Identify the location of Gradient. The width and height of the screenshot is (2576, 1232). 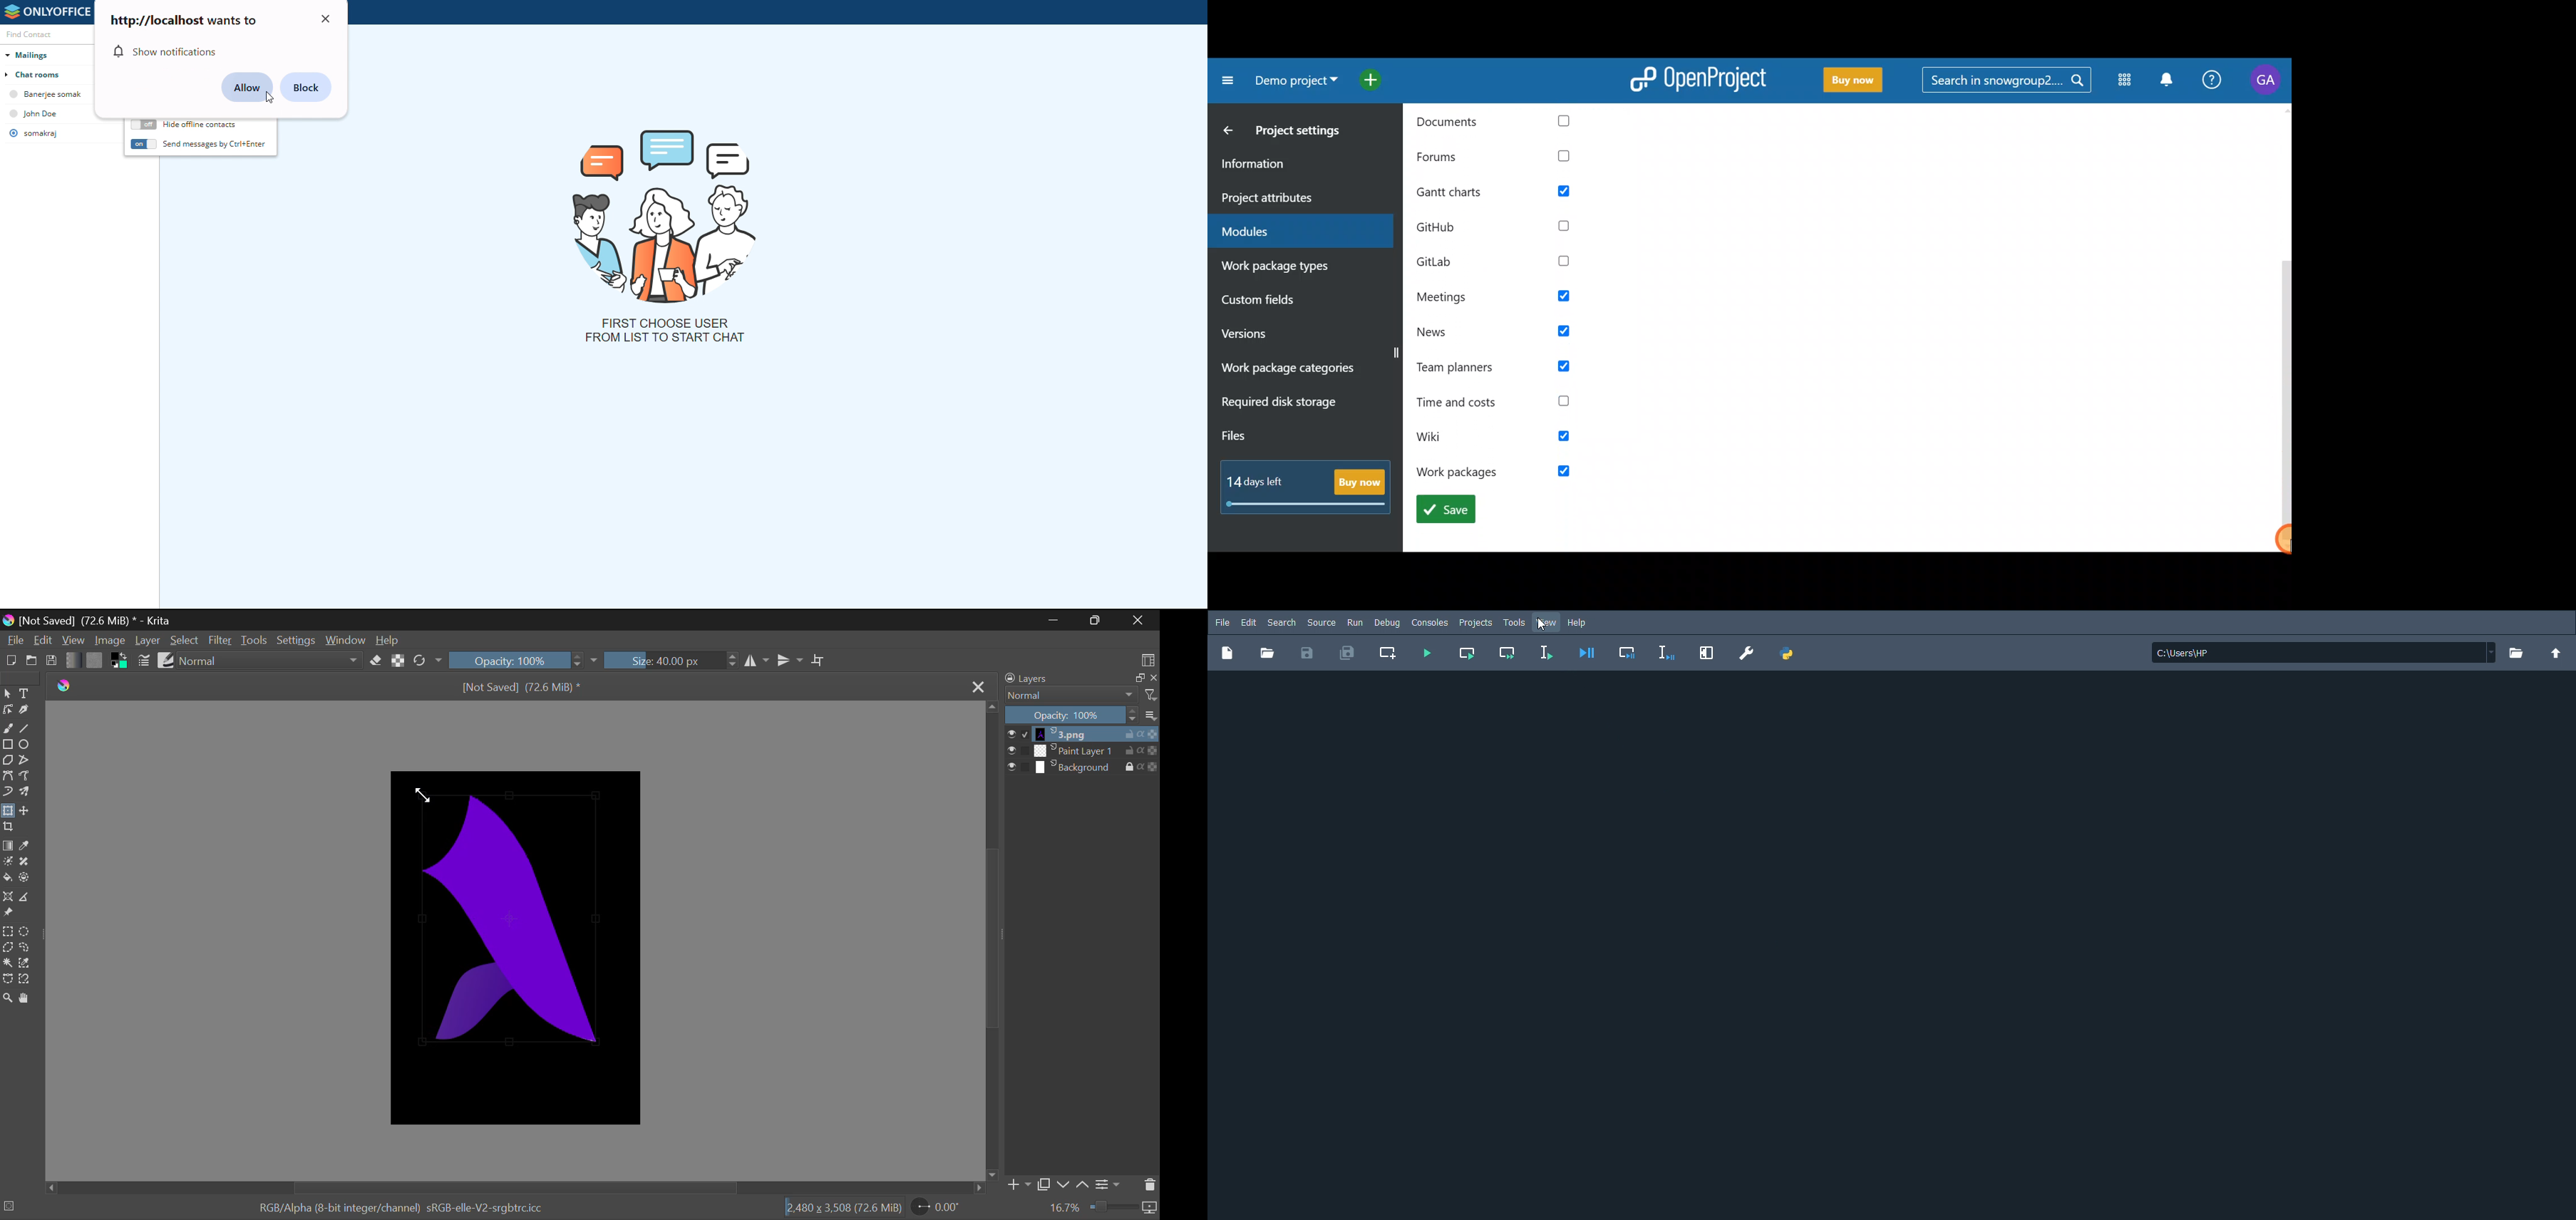
(72, 661).